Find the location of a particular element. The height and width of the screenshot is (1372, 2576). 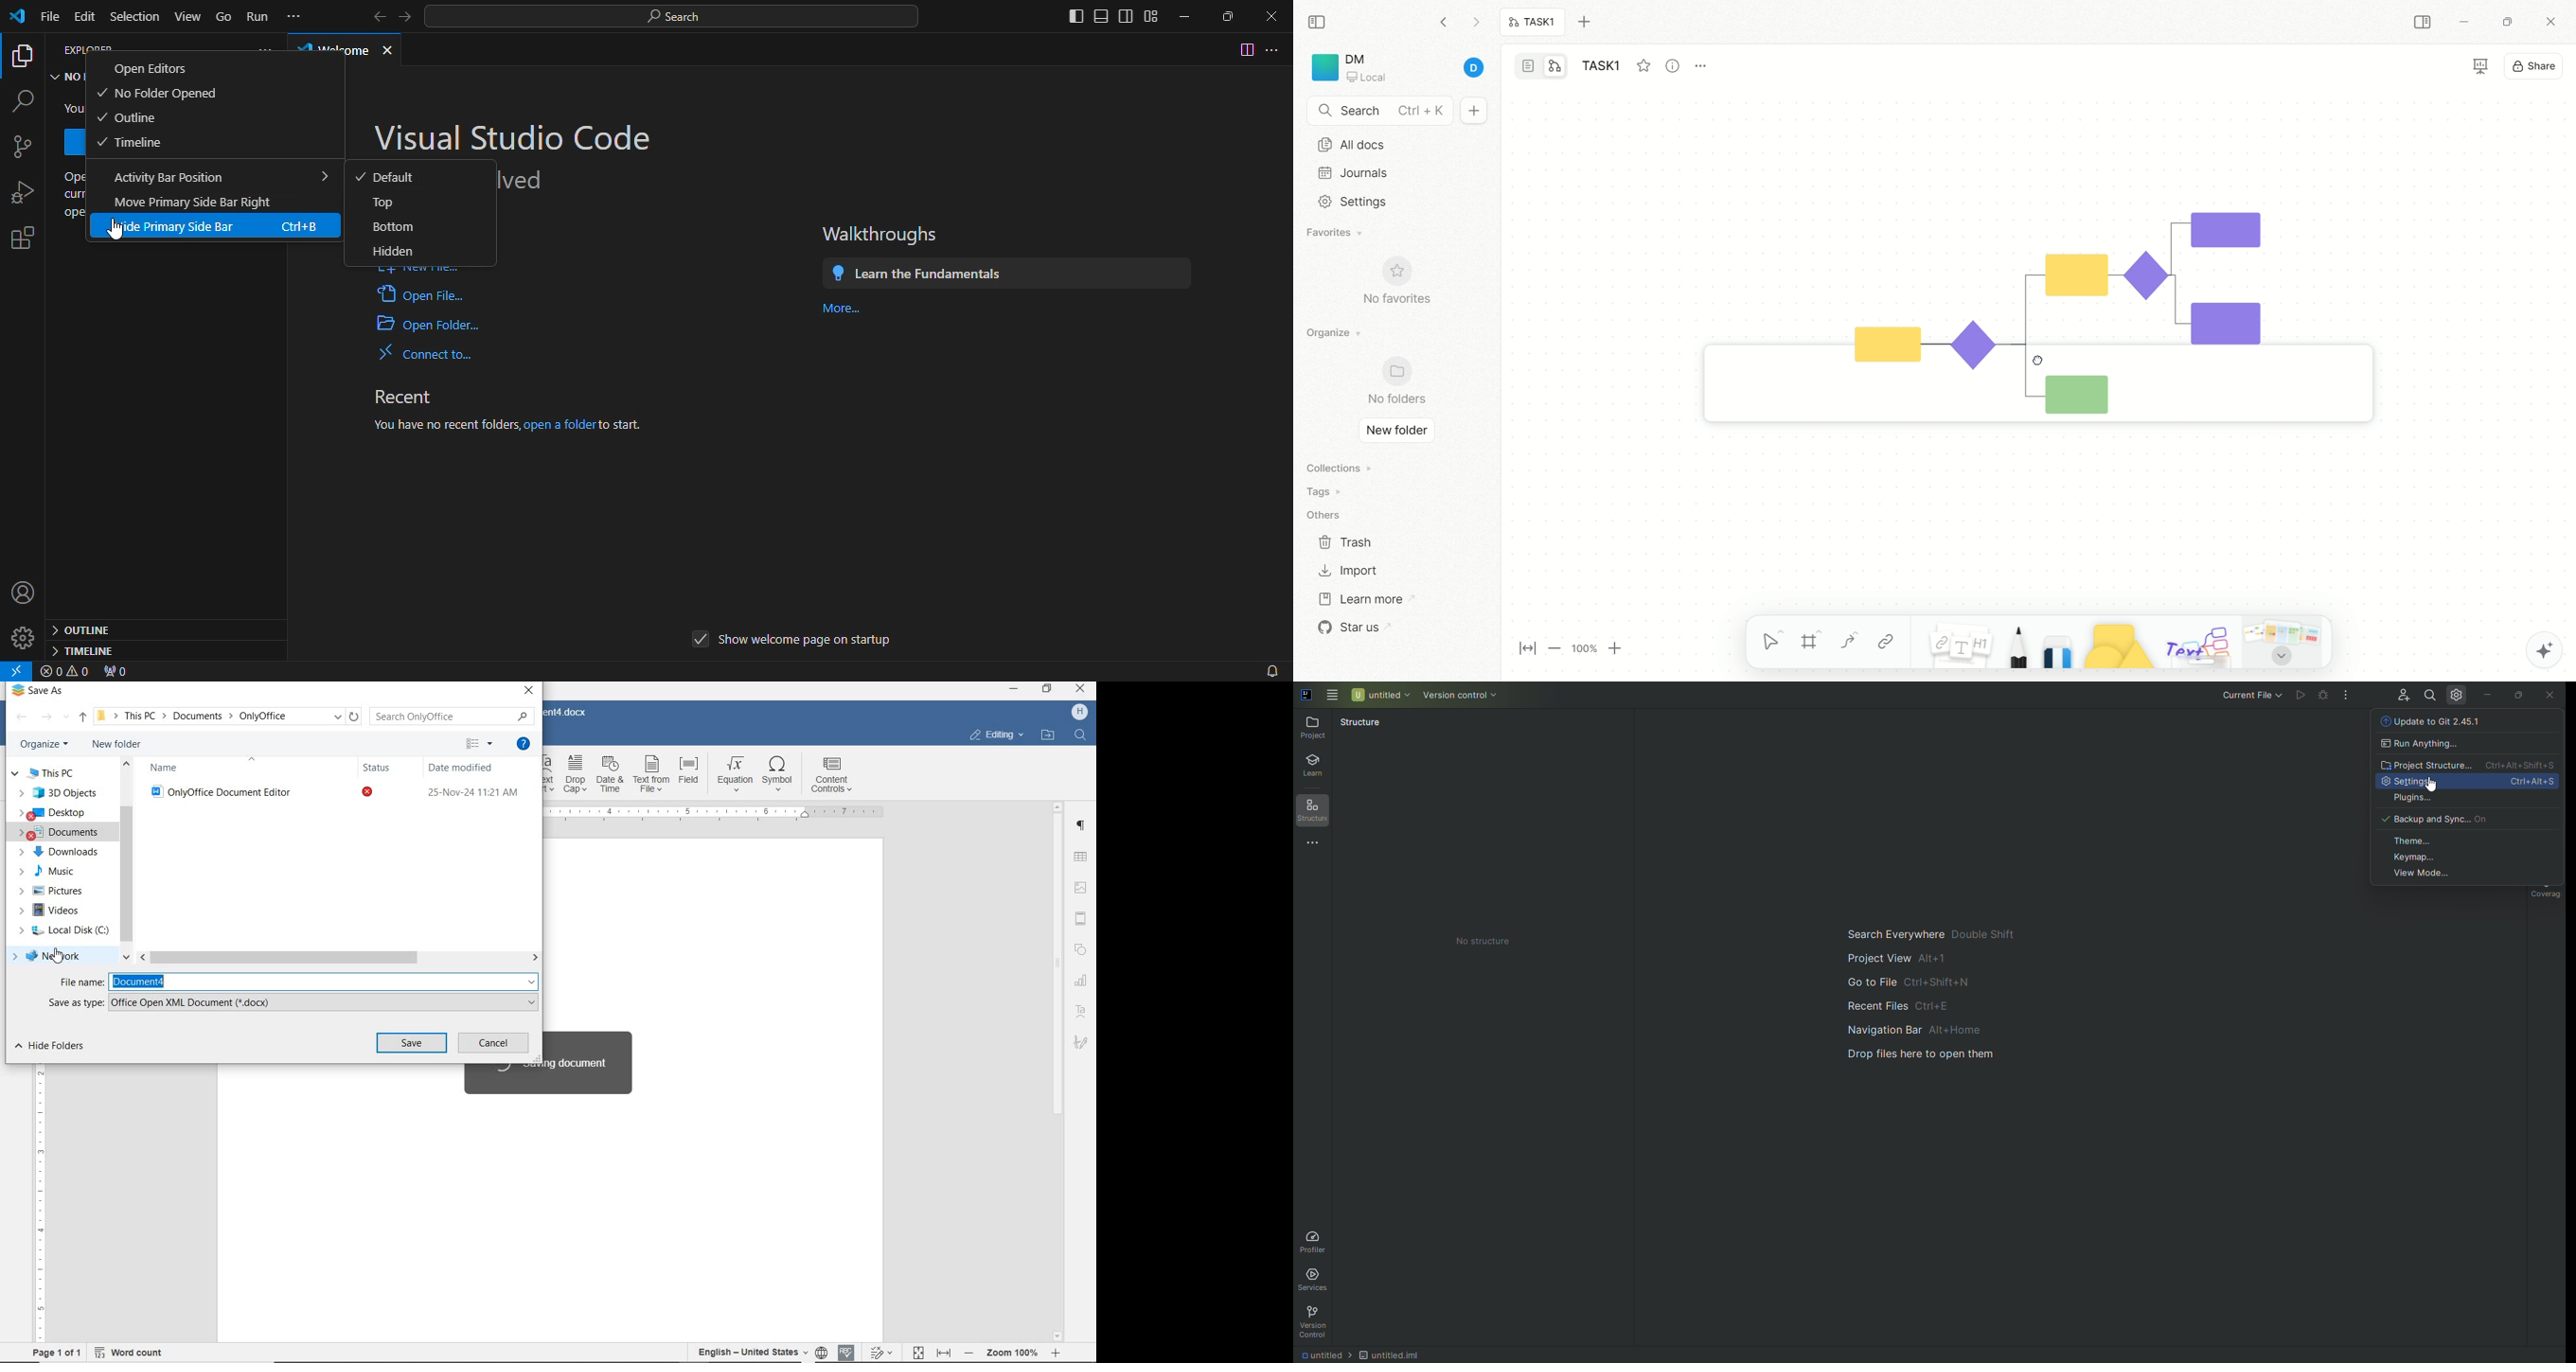

star us is located at coordinates (1350, 627).